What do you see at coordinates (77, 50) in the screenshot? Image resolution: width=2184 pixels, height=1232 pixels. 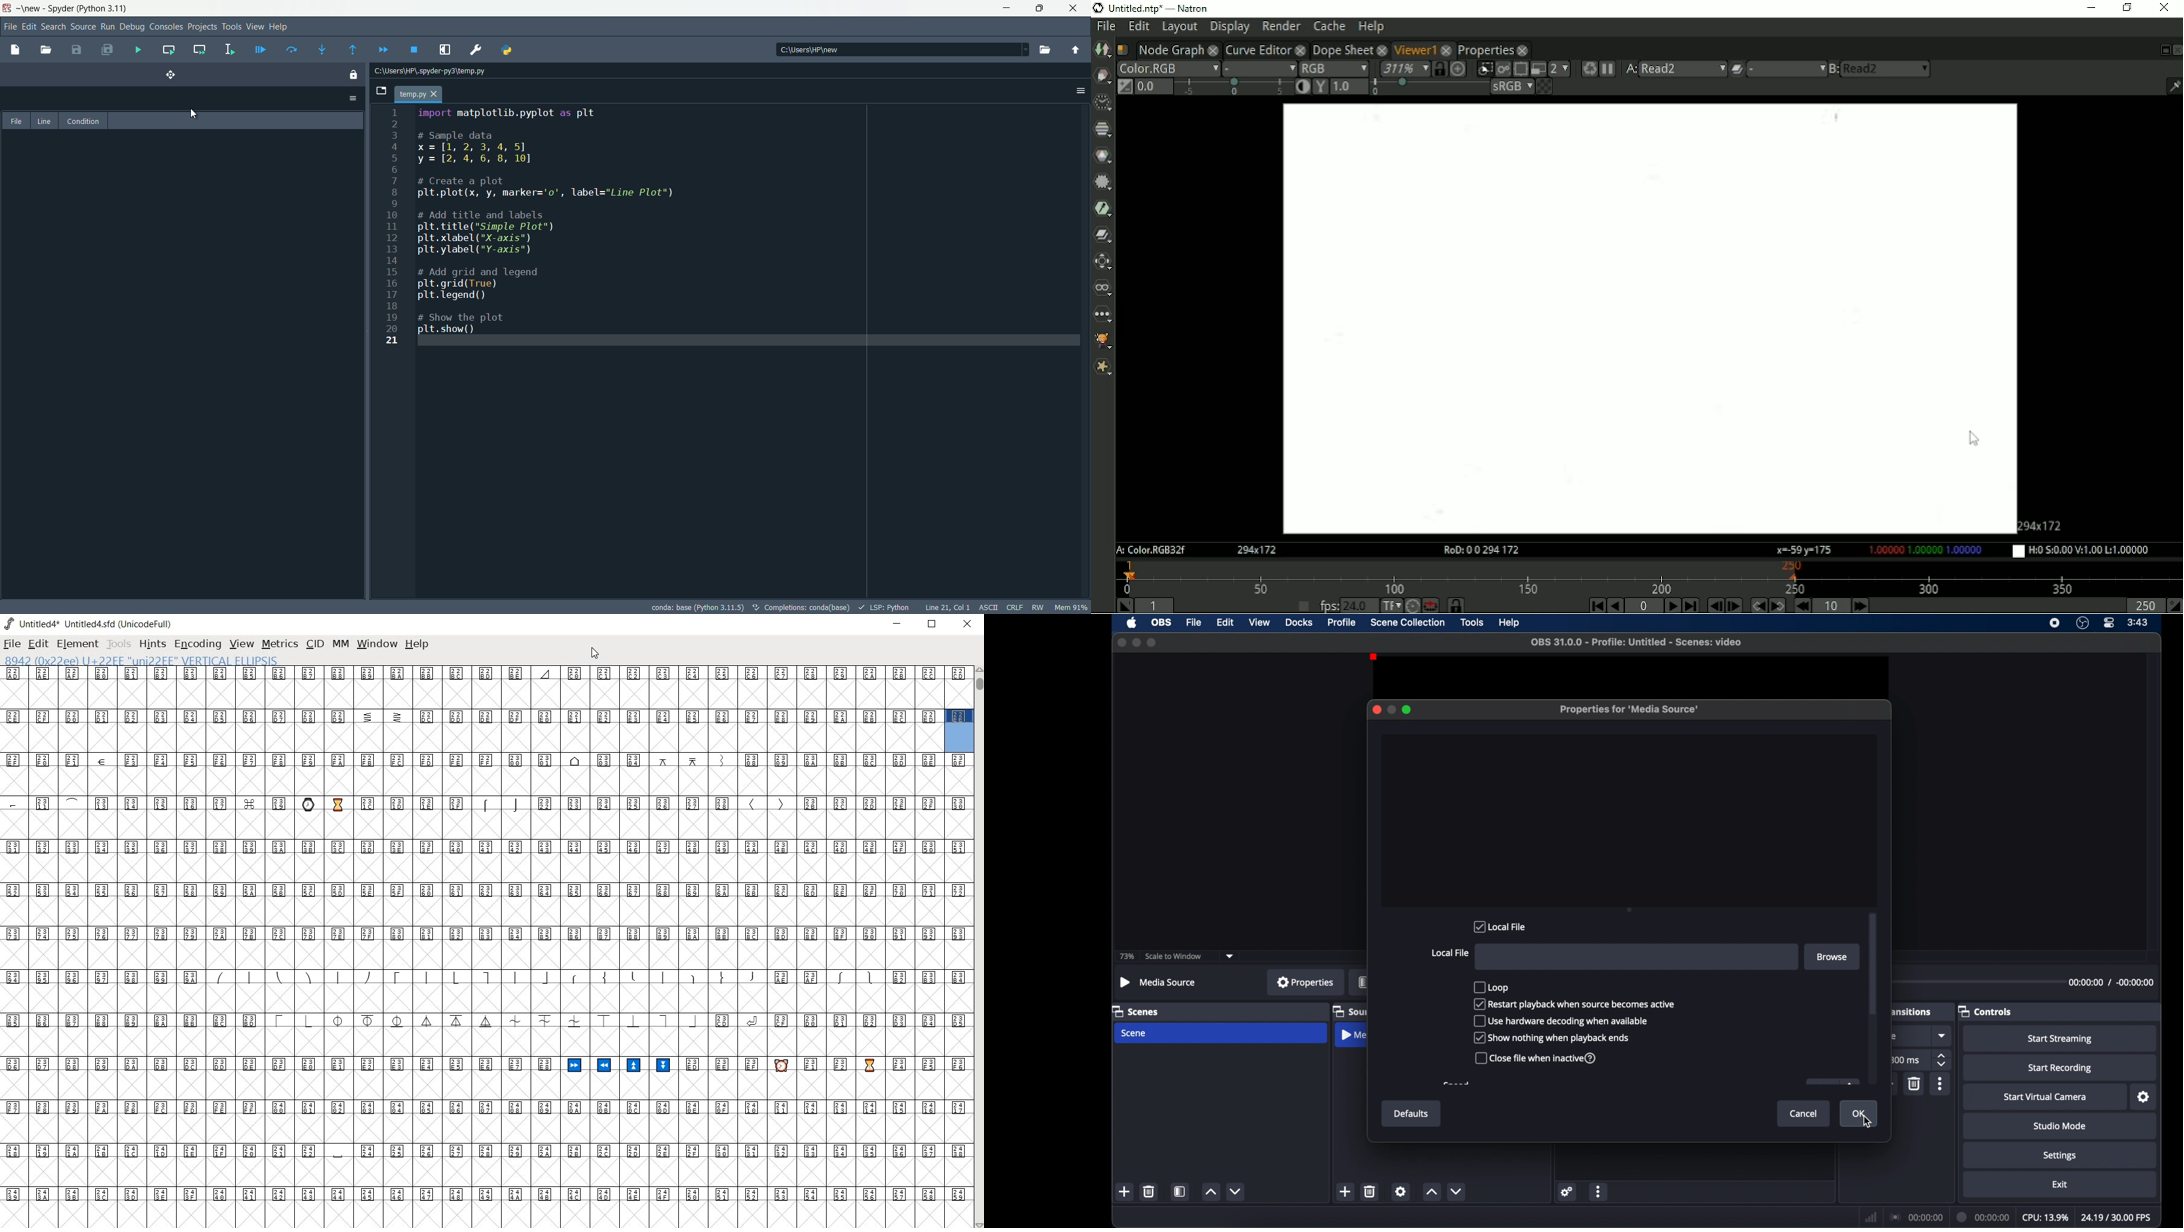 I see `save file` at bounding box center [77, 50].